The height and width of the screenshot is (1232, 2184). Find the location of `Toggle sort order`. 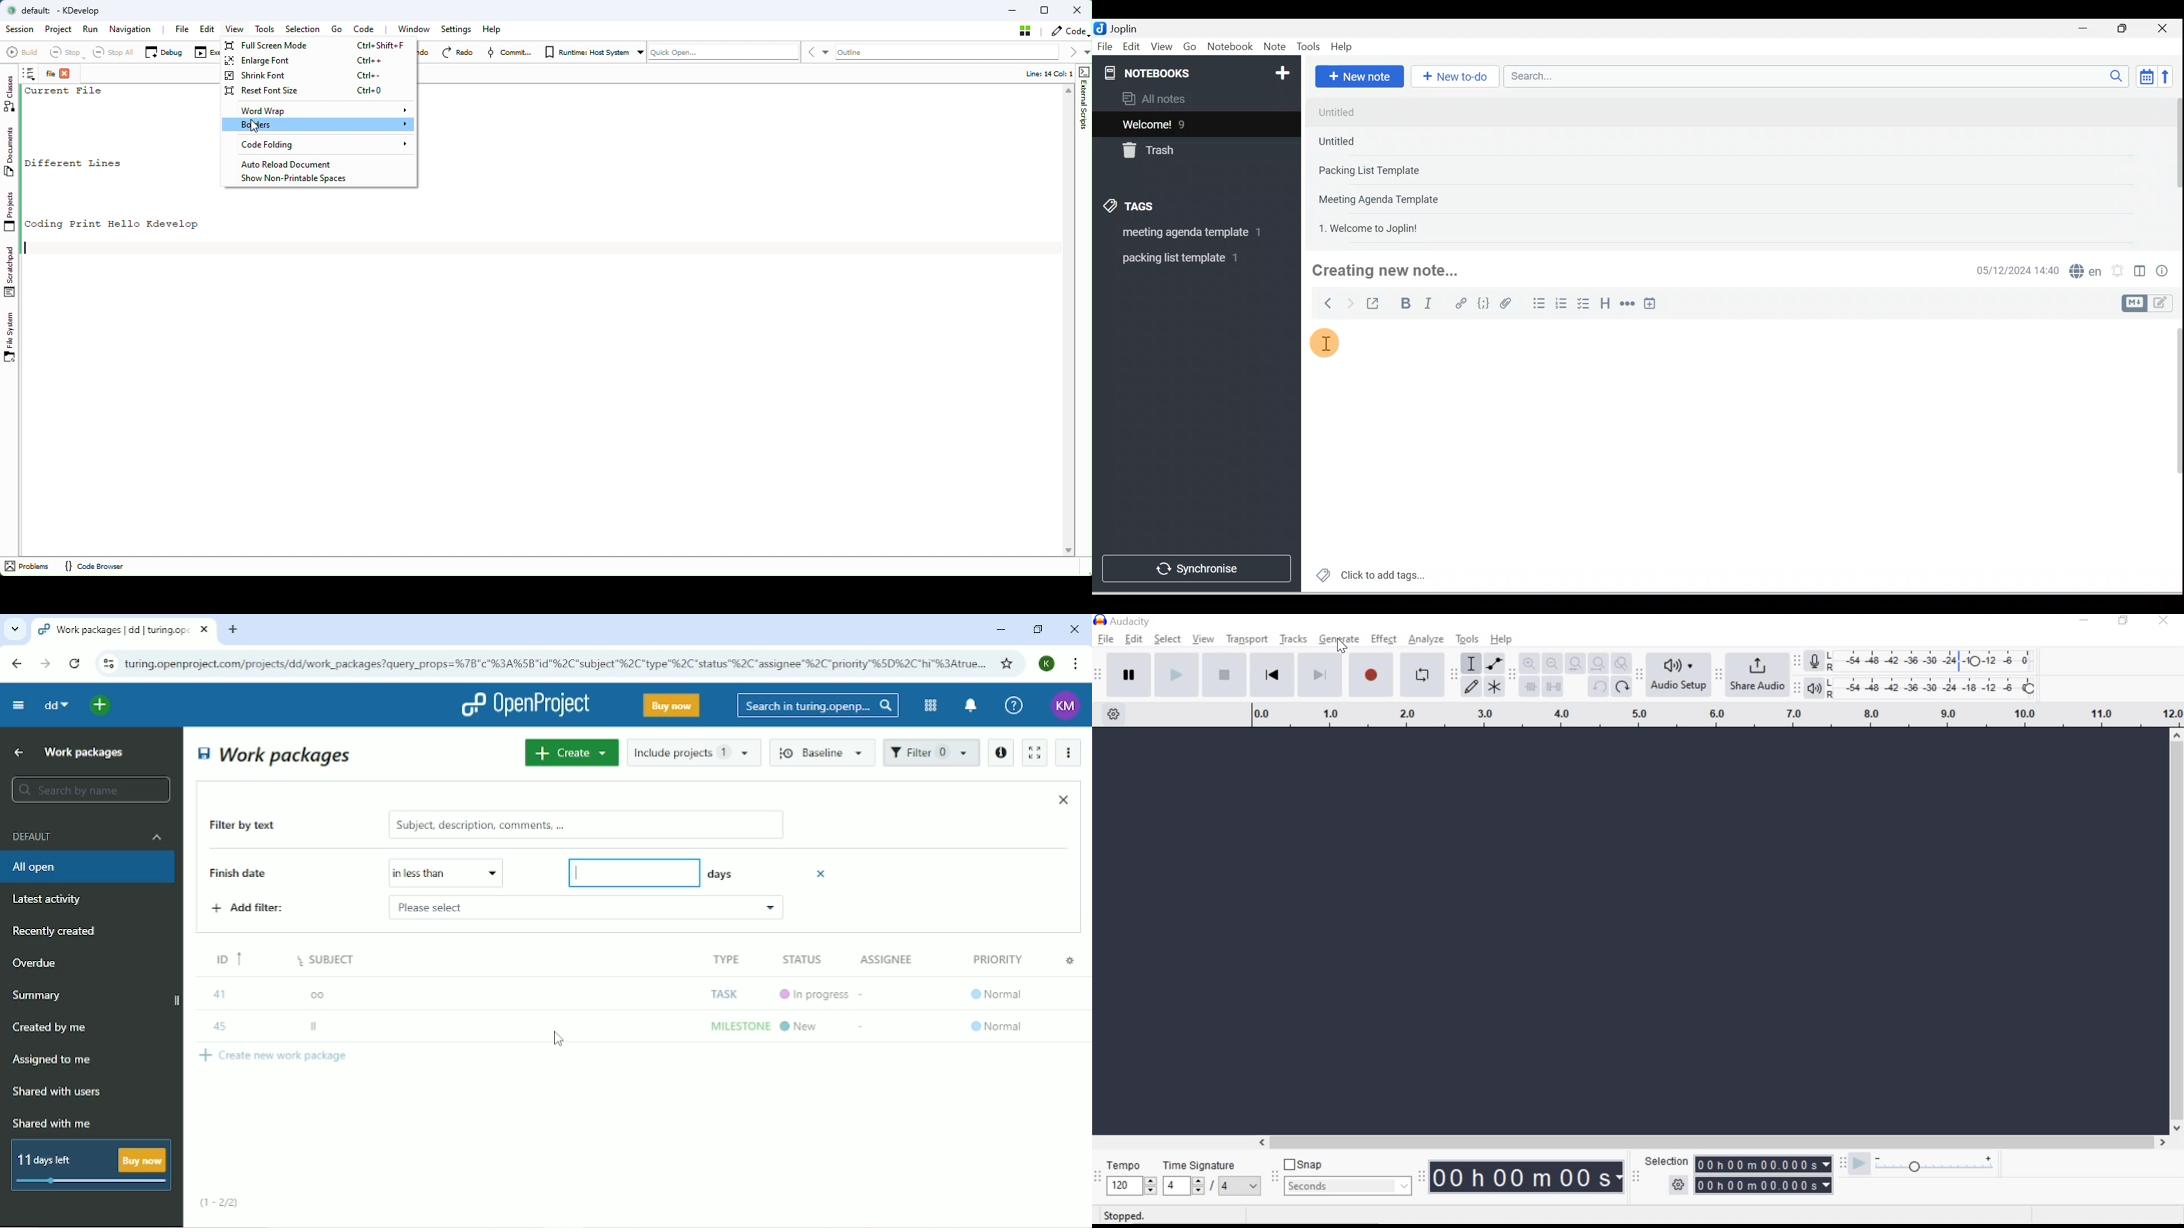

Toggle sort order is located at coordinates (2147, 76).